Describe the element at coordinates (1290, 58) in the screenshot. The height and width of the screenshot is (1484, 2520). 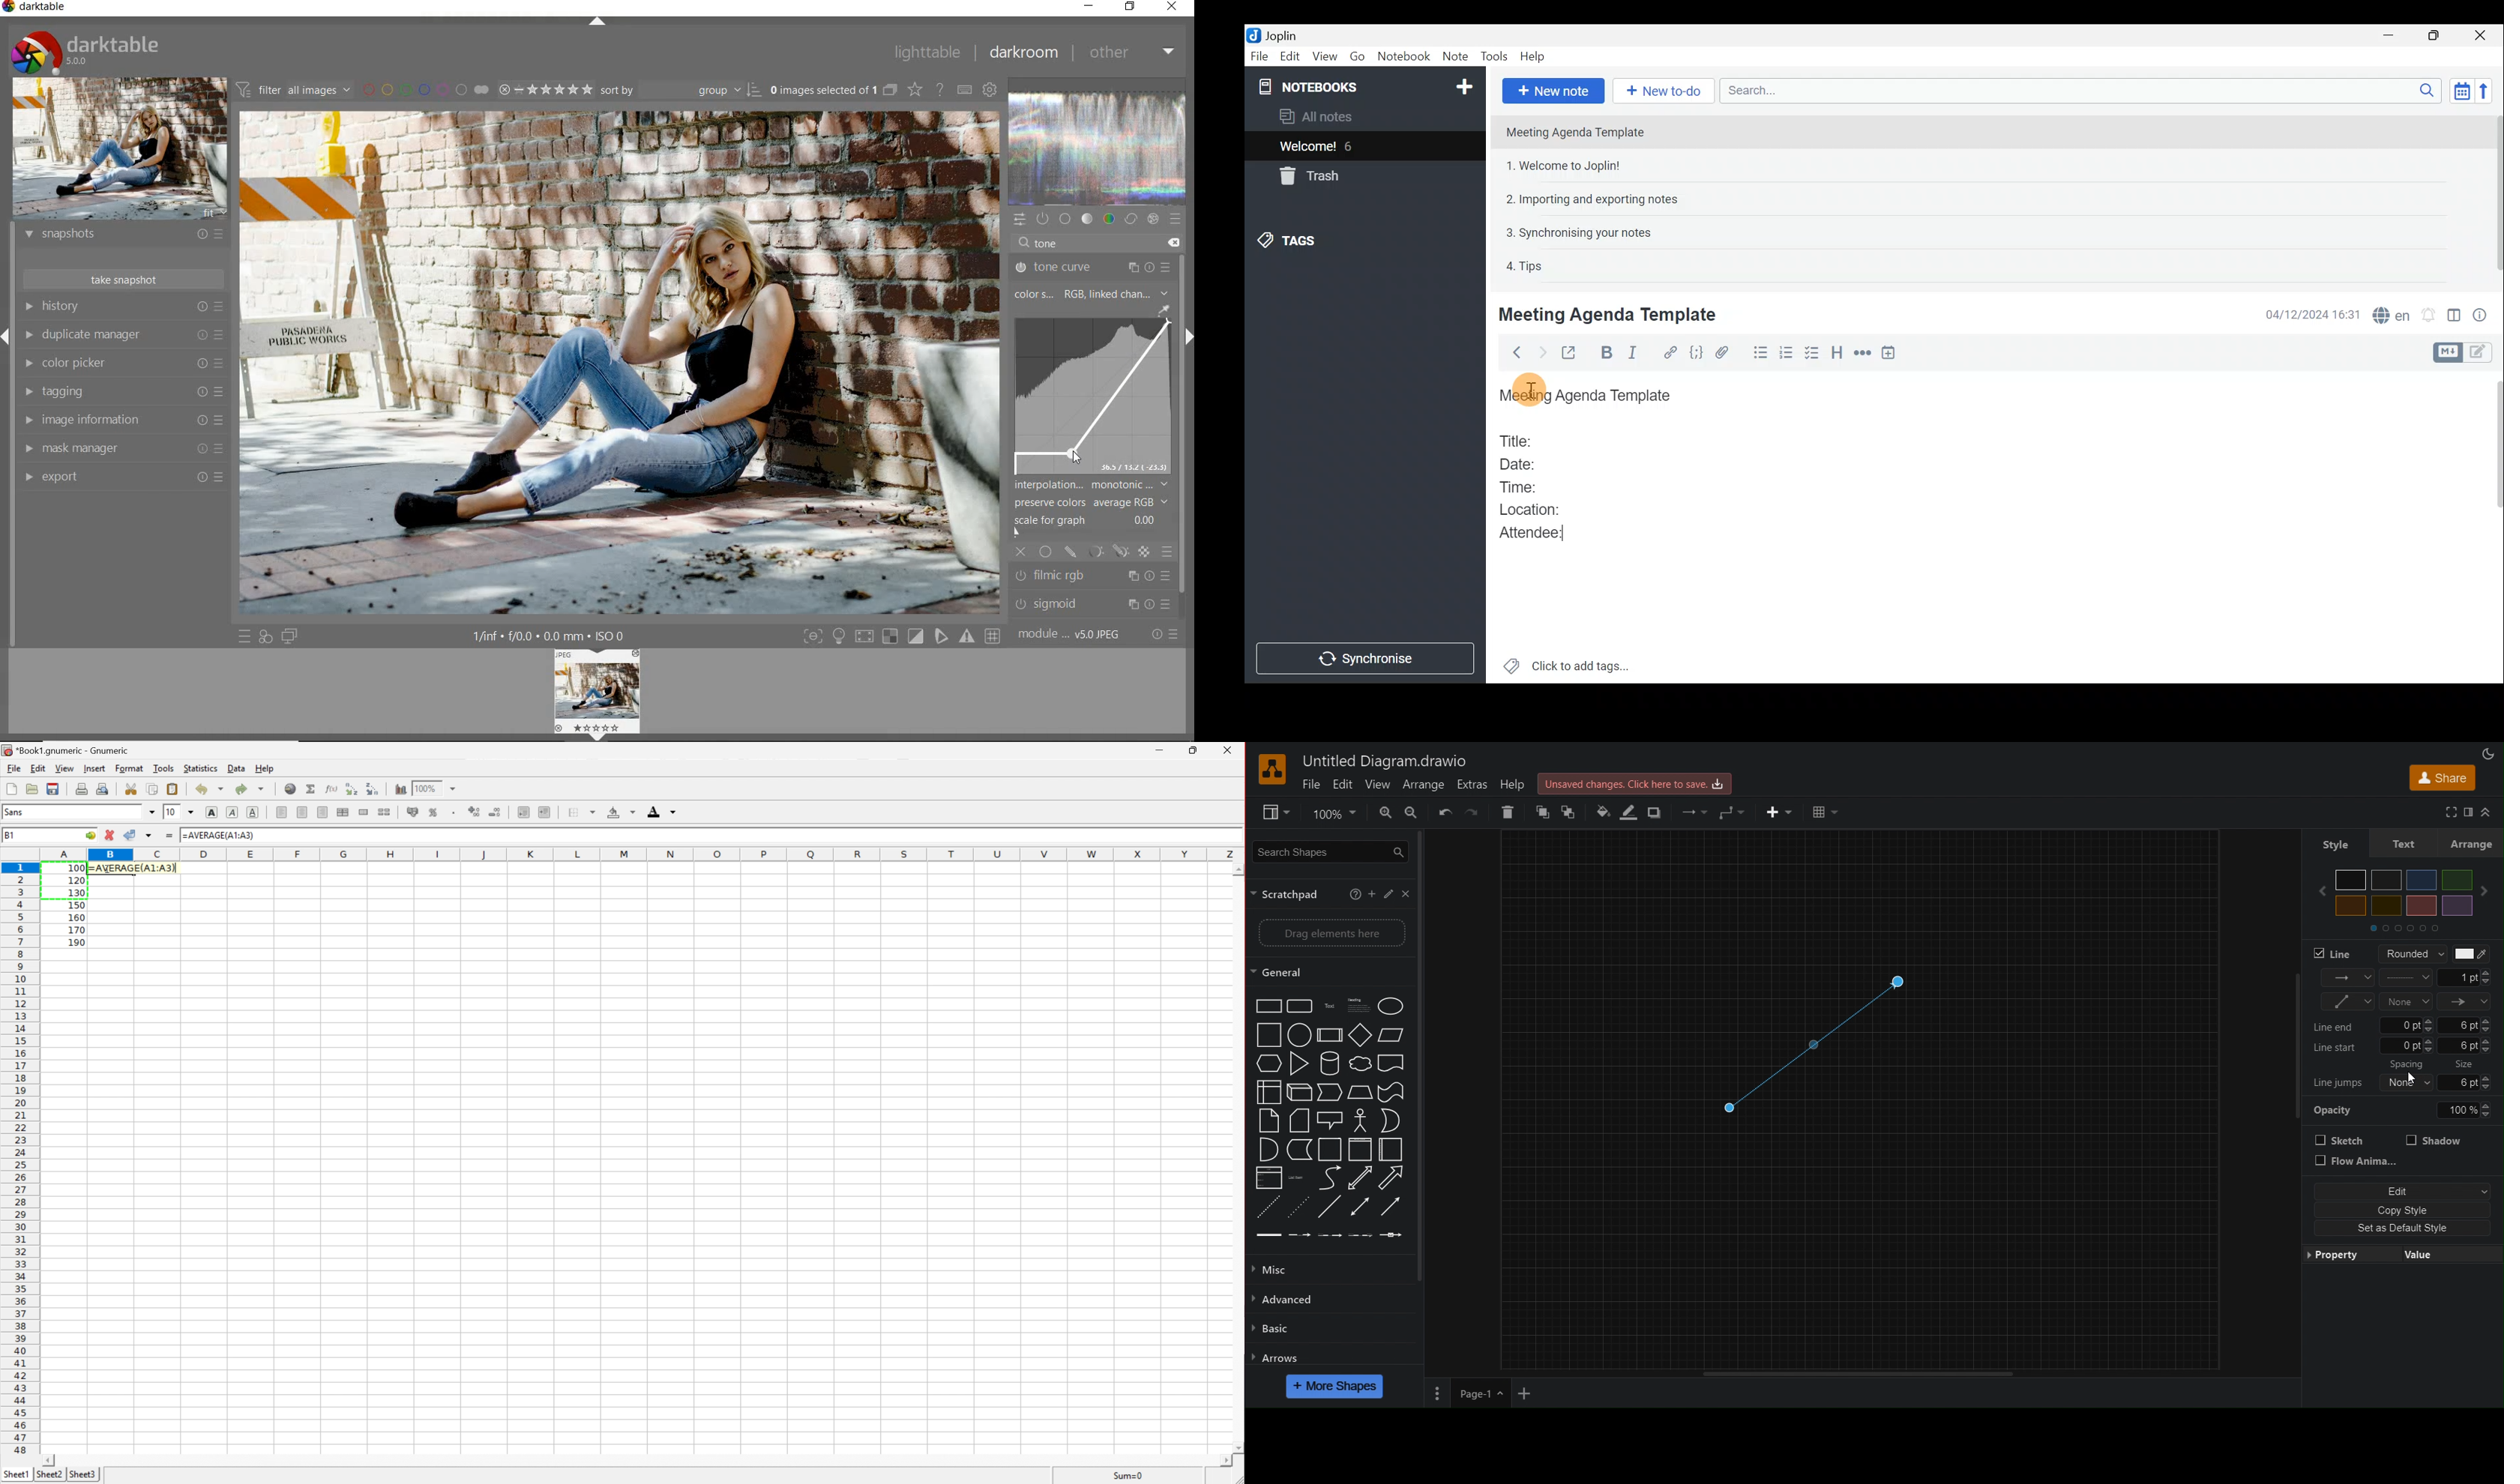
I see `Edit` at that location.